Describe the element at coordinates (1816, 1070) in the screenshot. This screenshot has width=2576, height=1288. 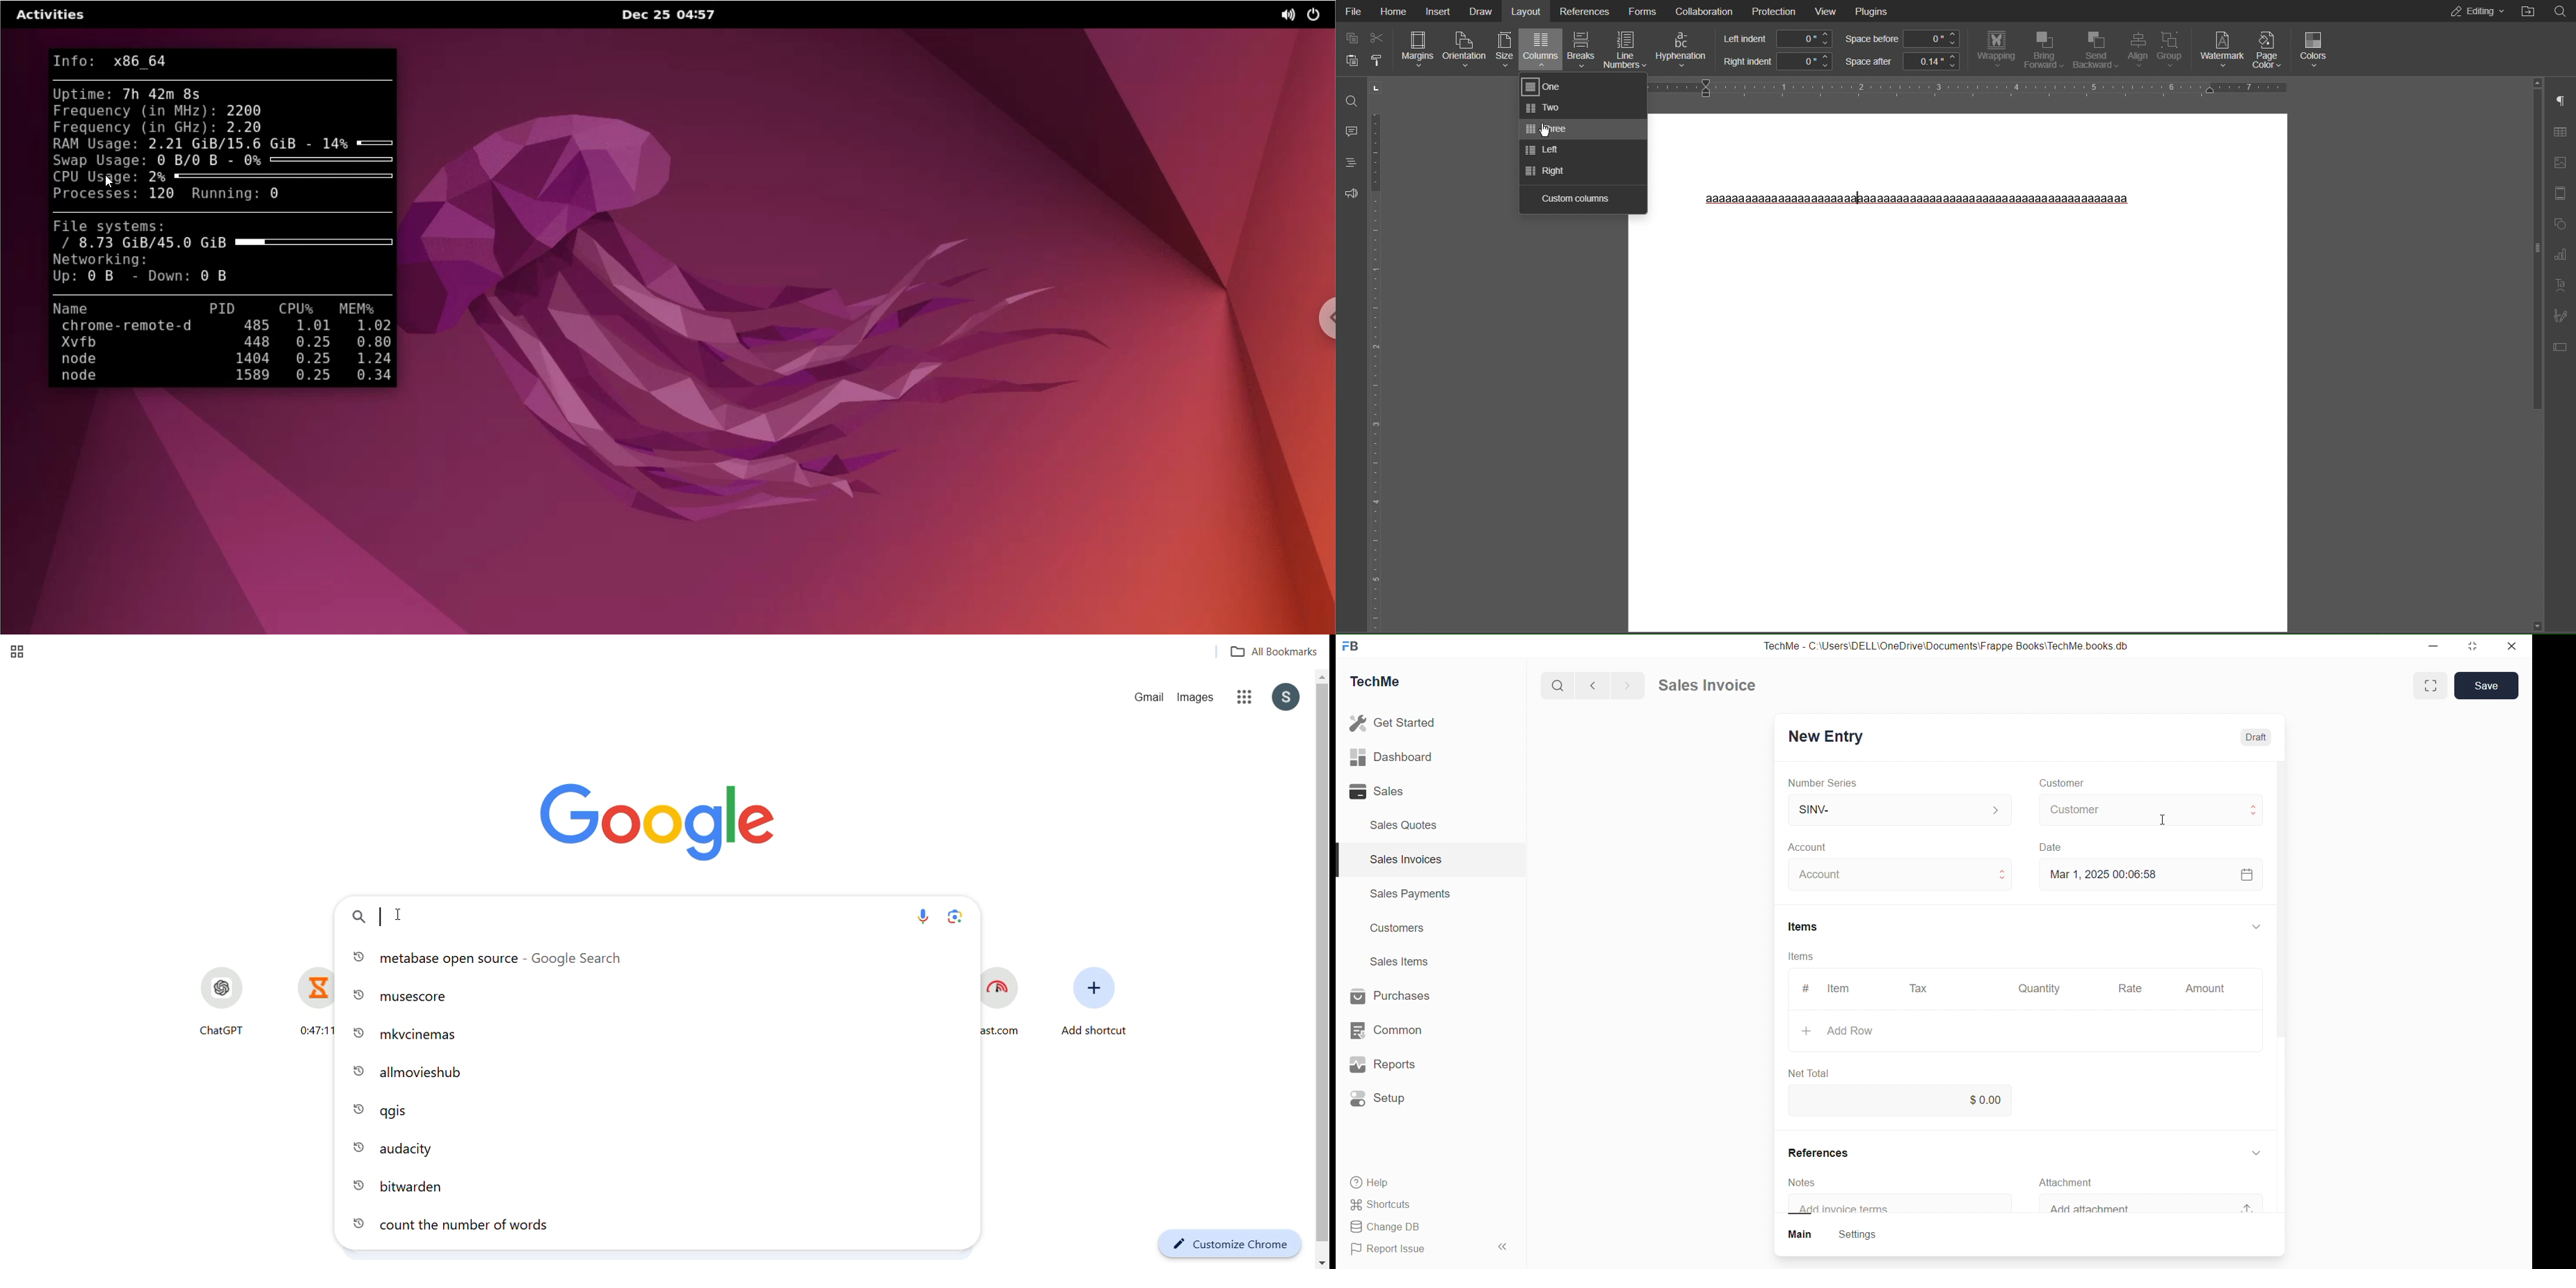
I see `Net Total` at that location.